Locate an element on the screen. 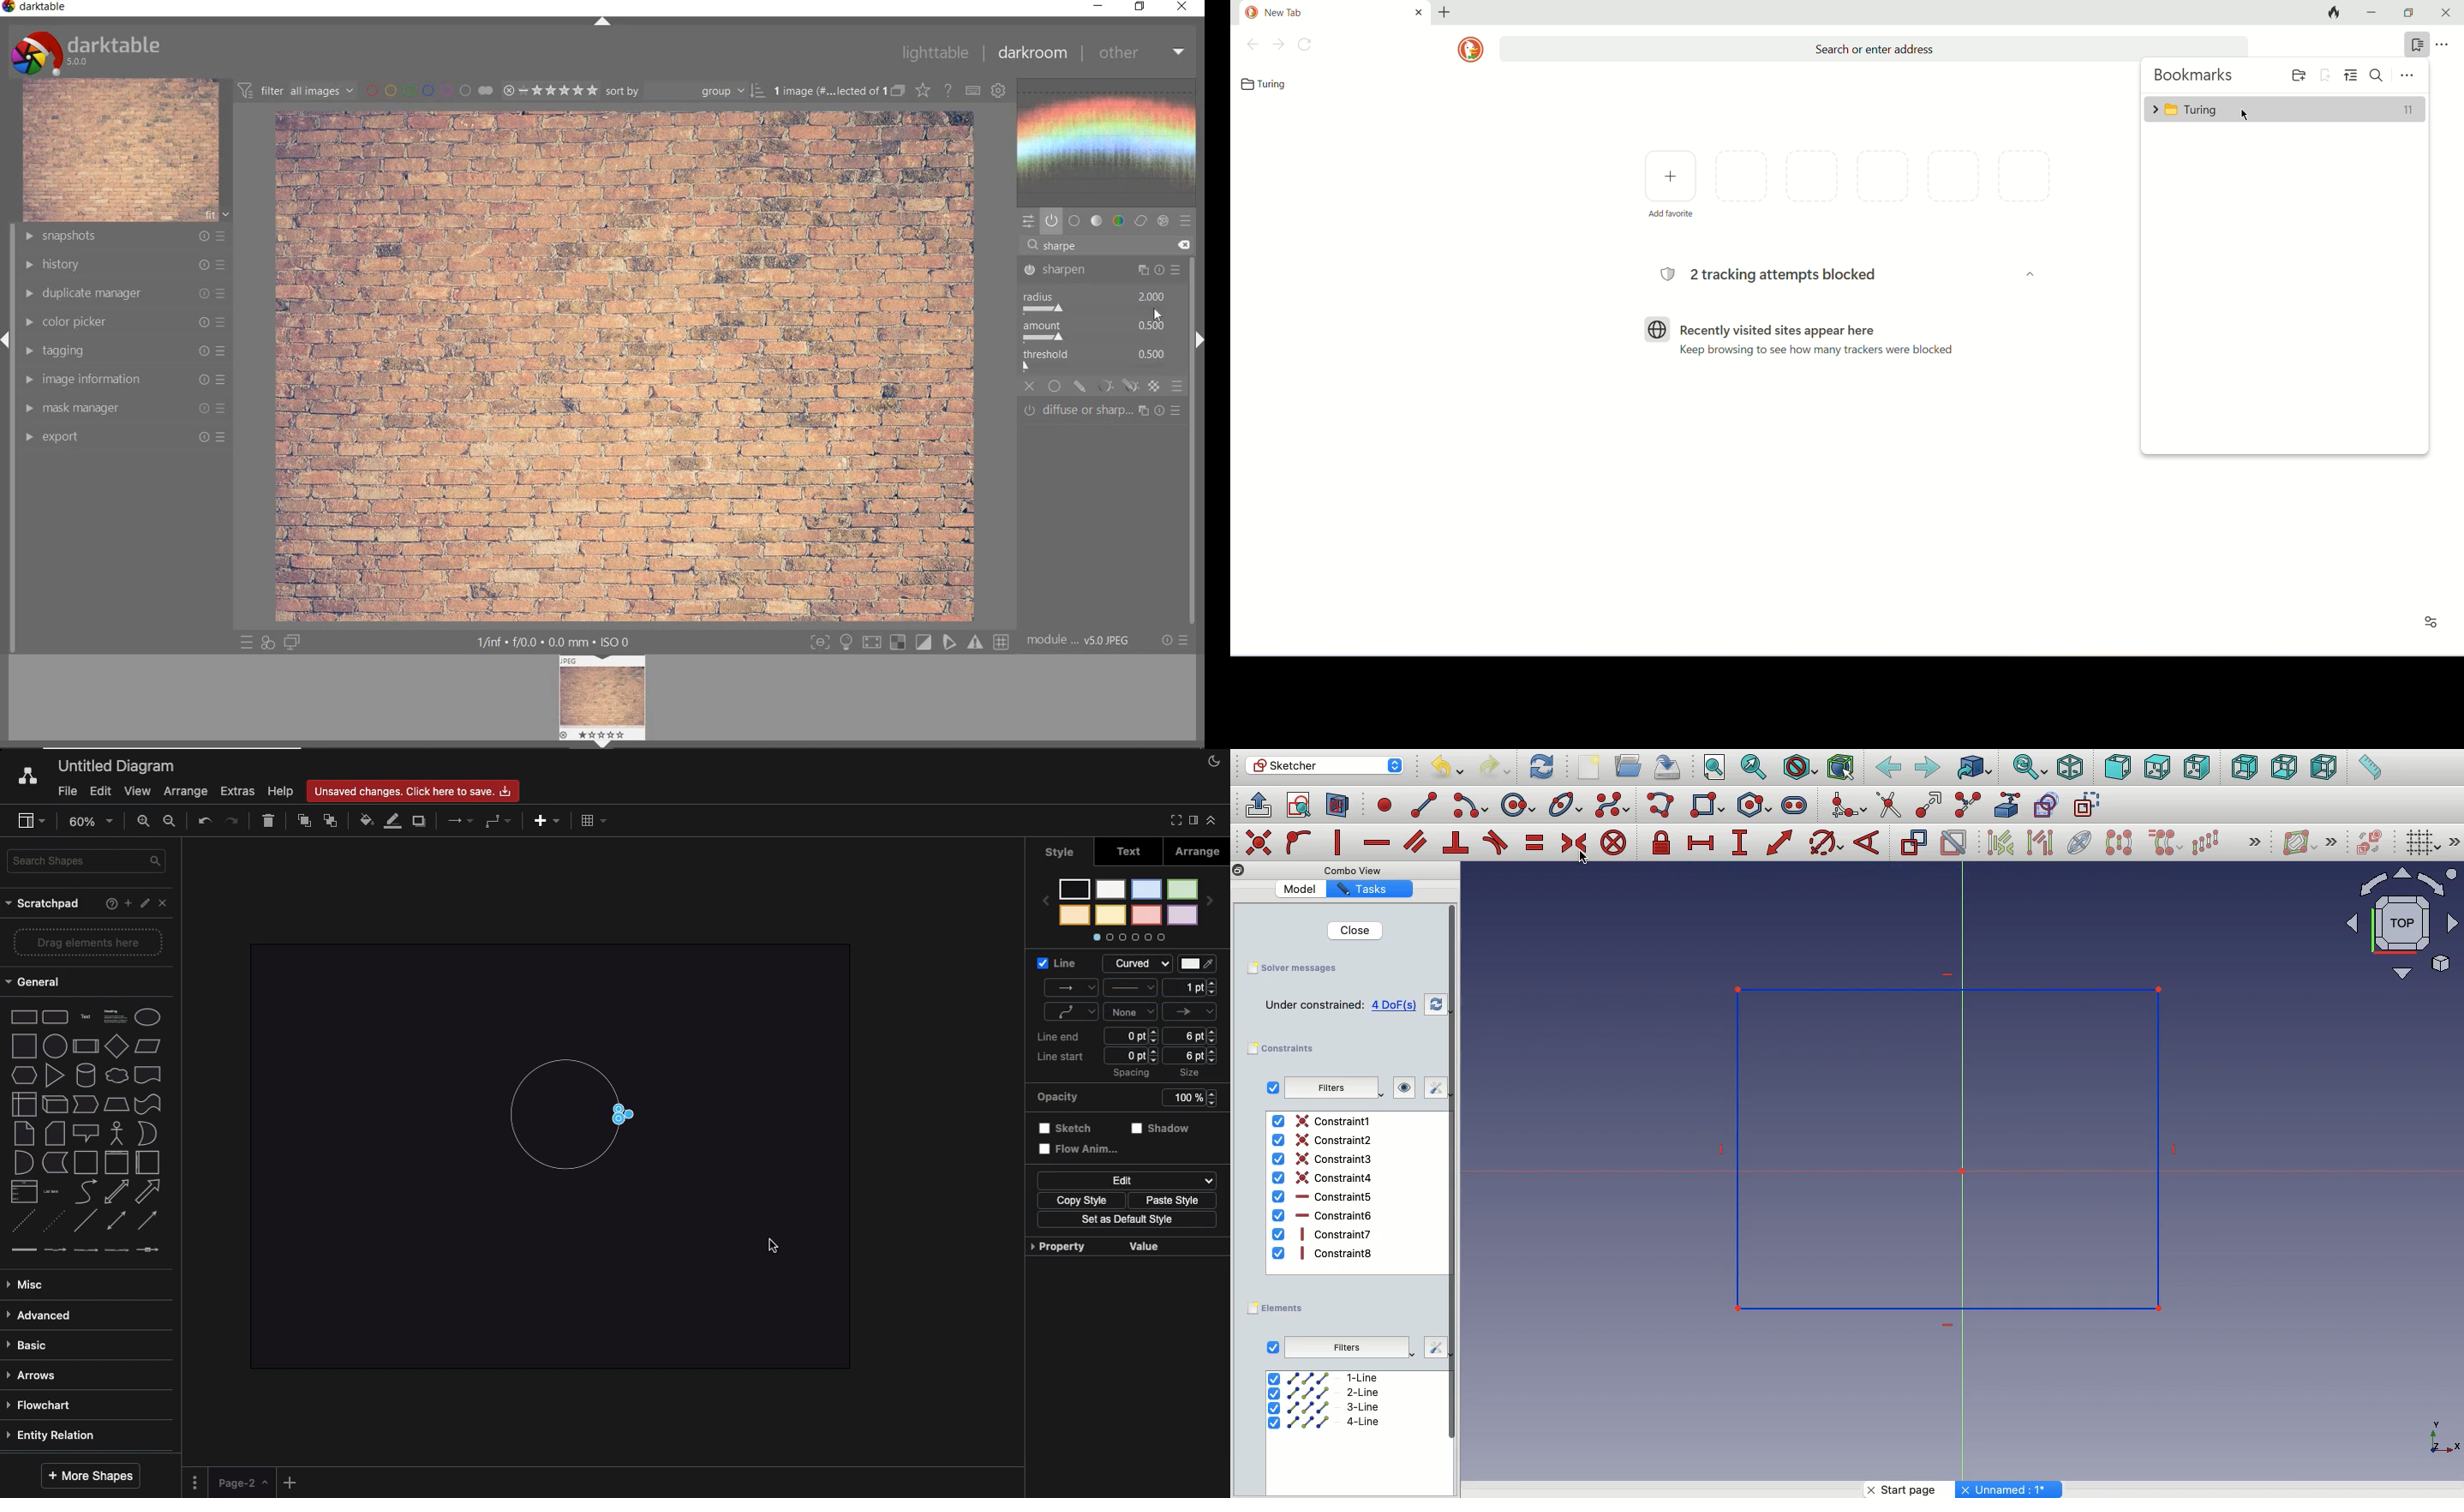  Right is located at coordinates (2199, 767).